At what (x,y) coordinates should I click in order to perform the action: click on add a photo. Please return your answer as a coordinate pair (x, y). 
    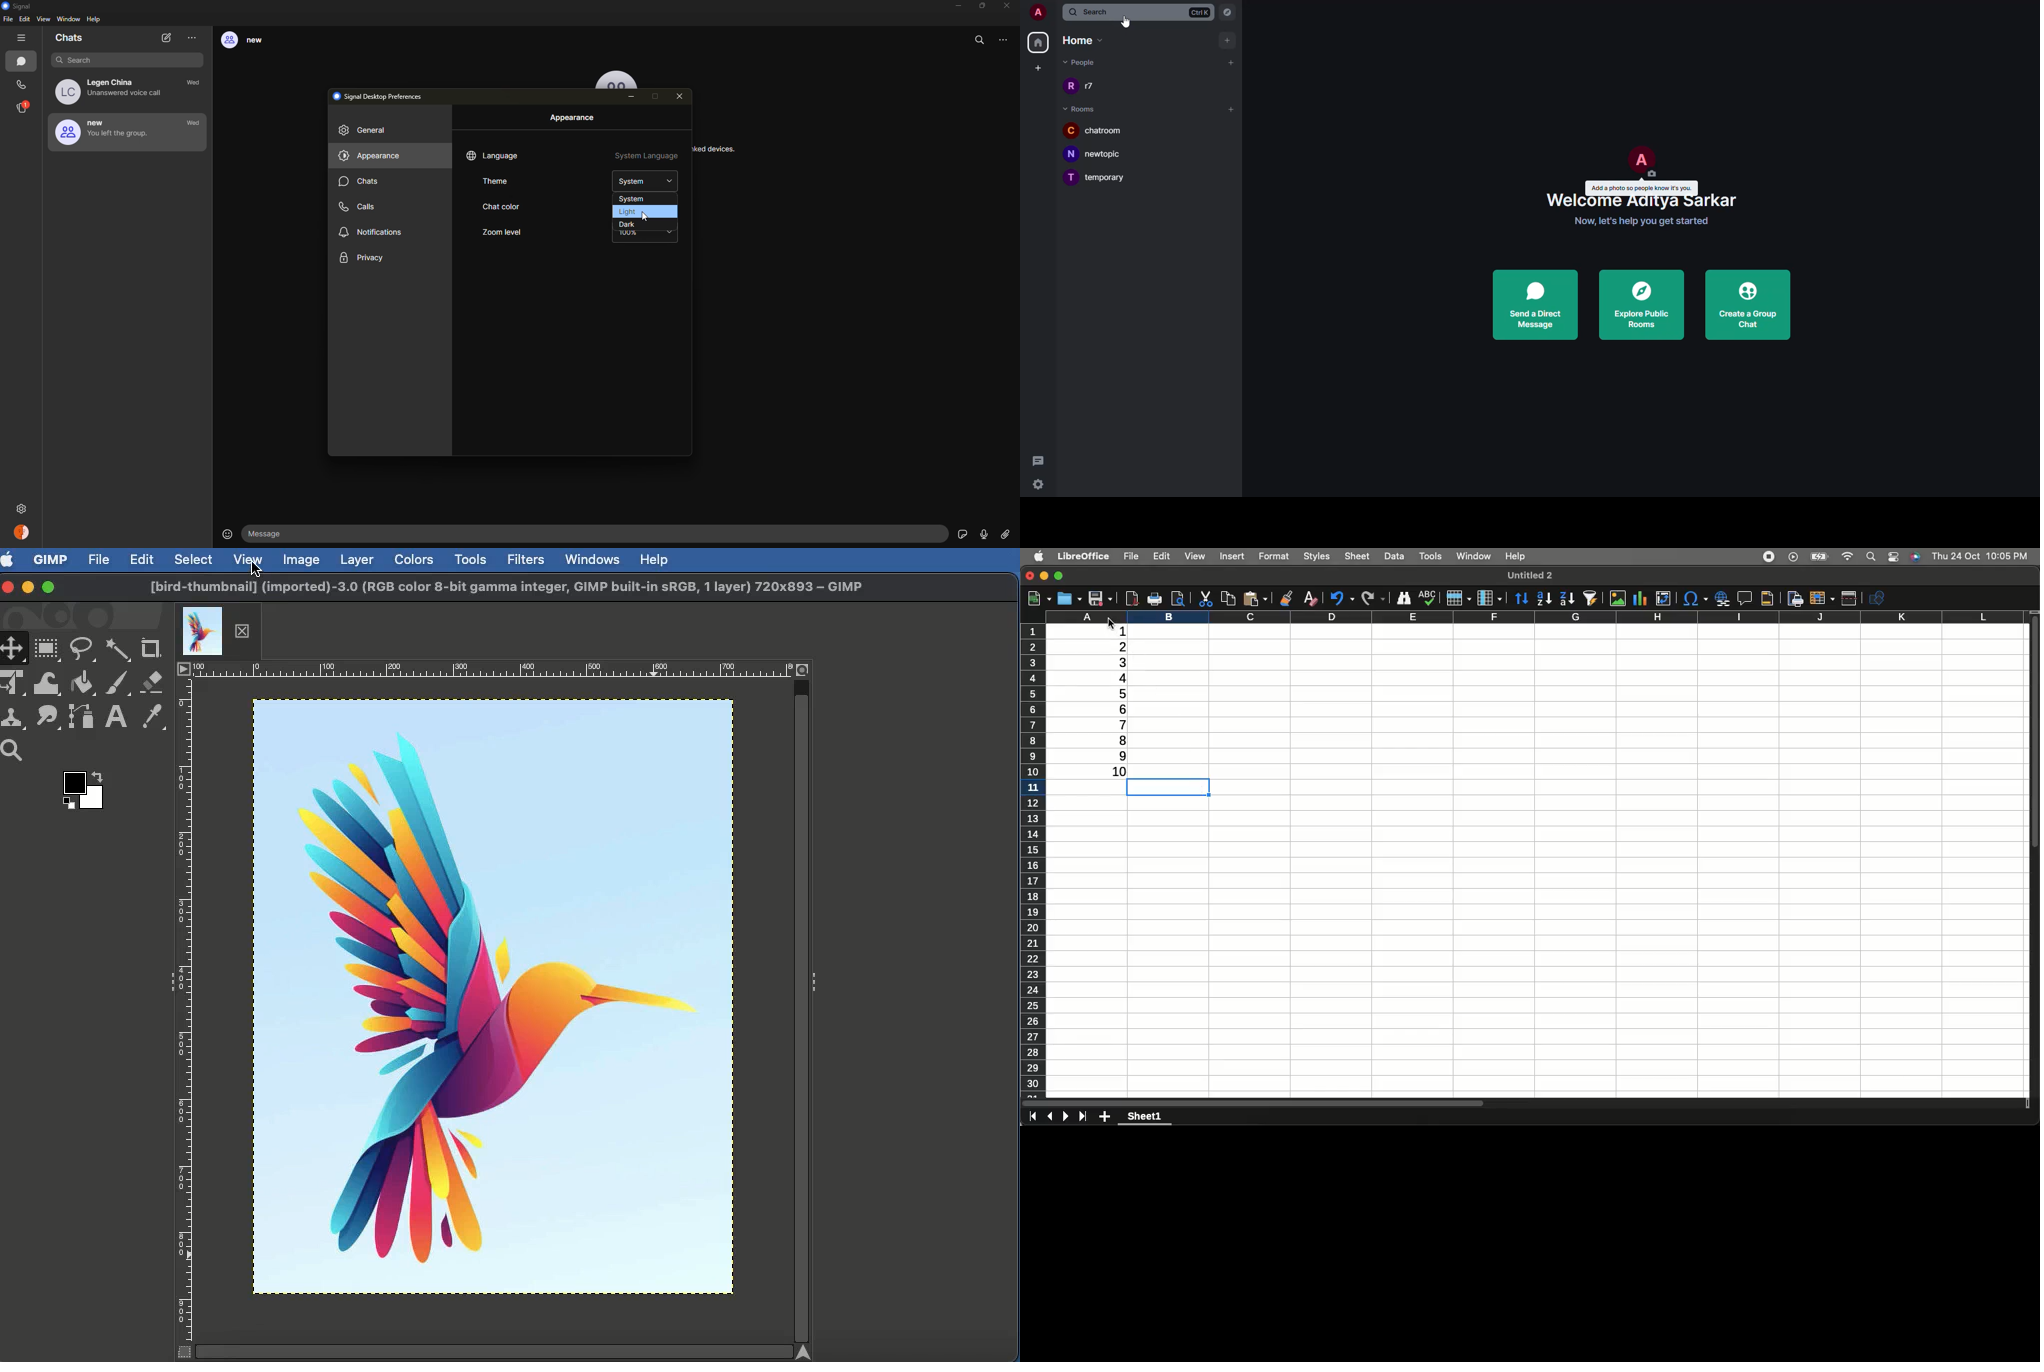
    Looking at the image, I should click on (1643, 187).